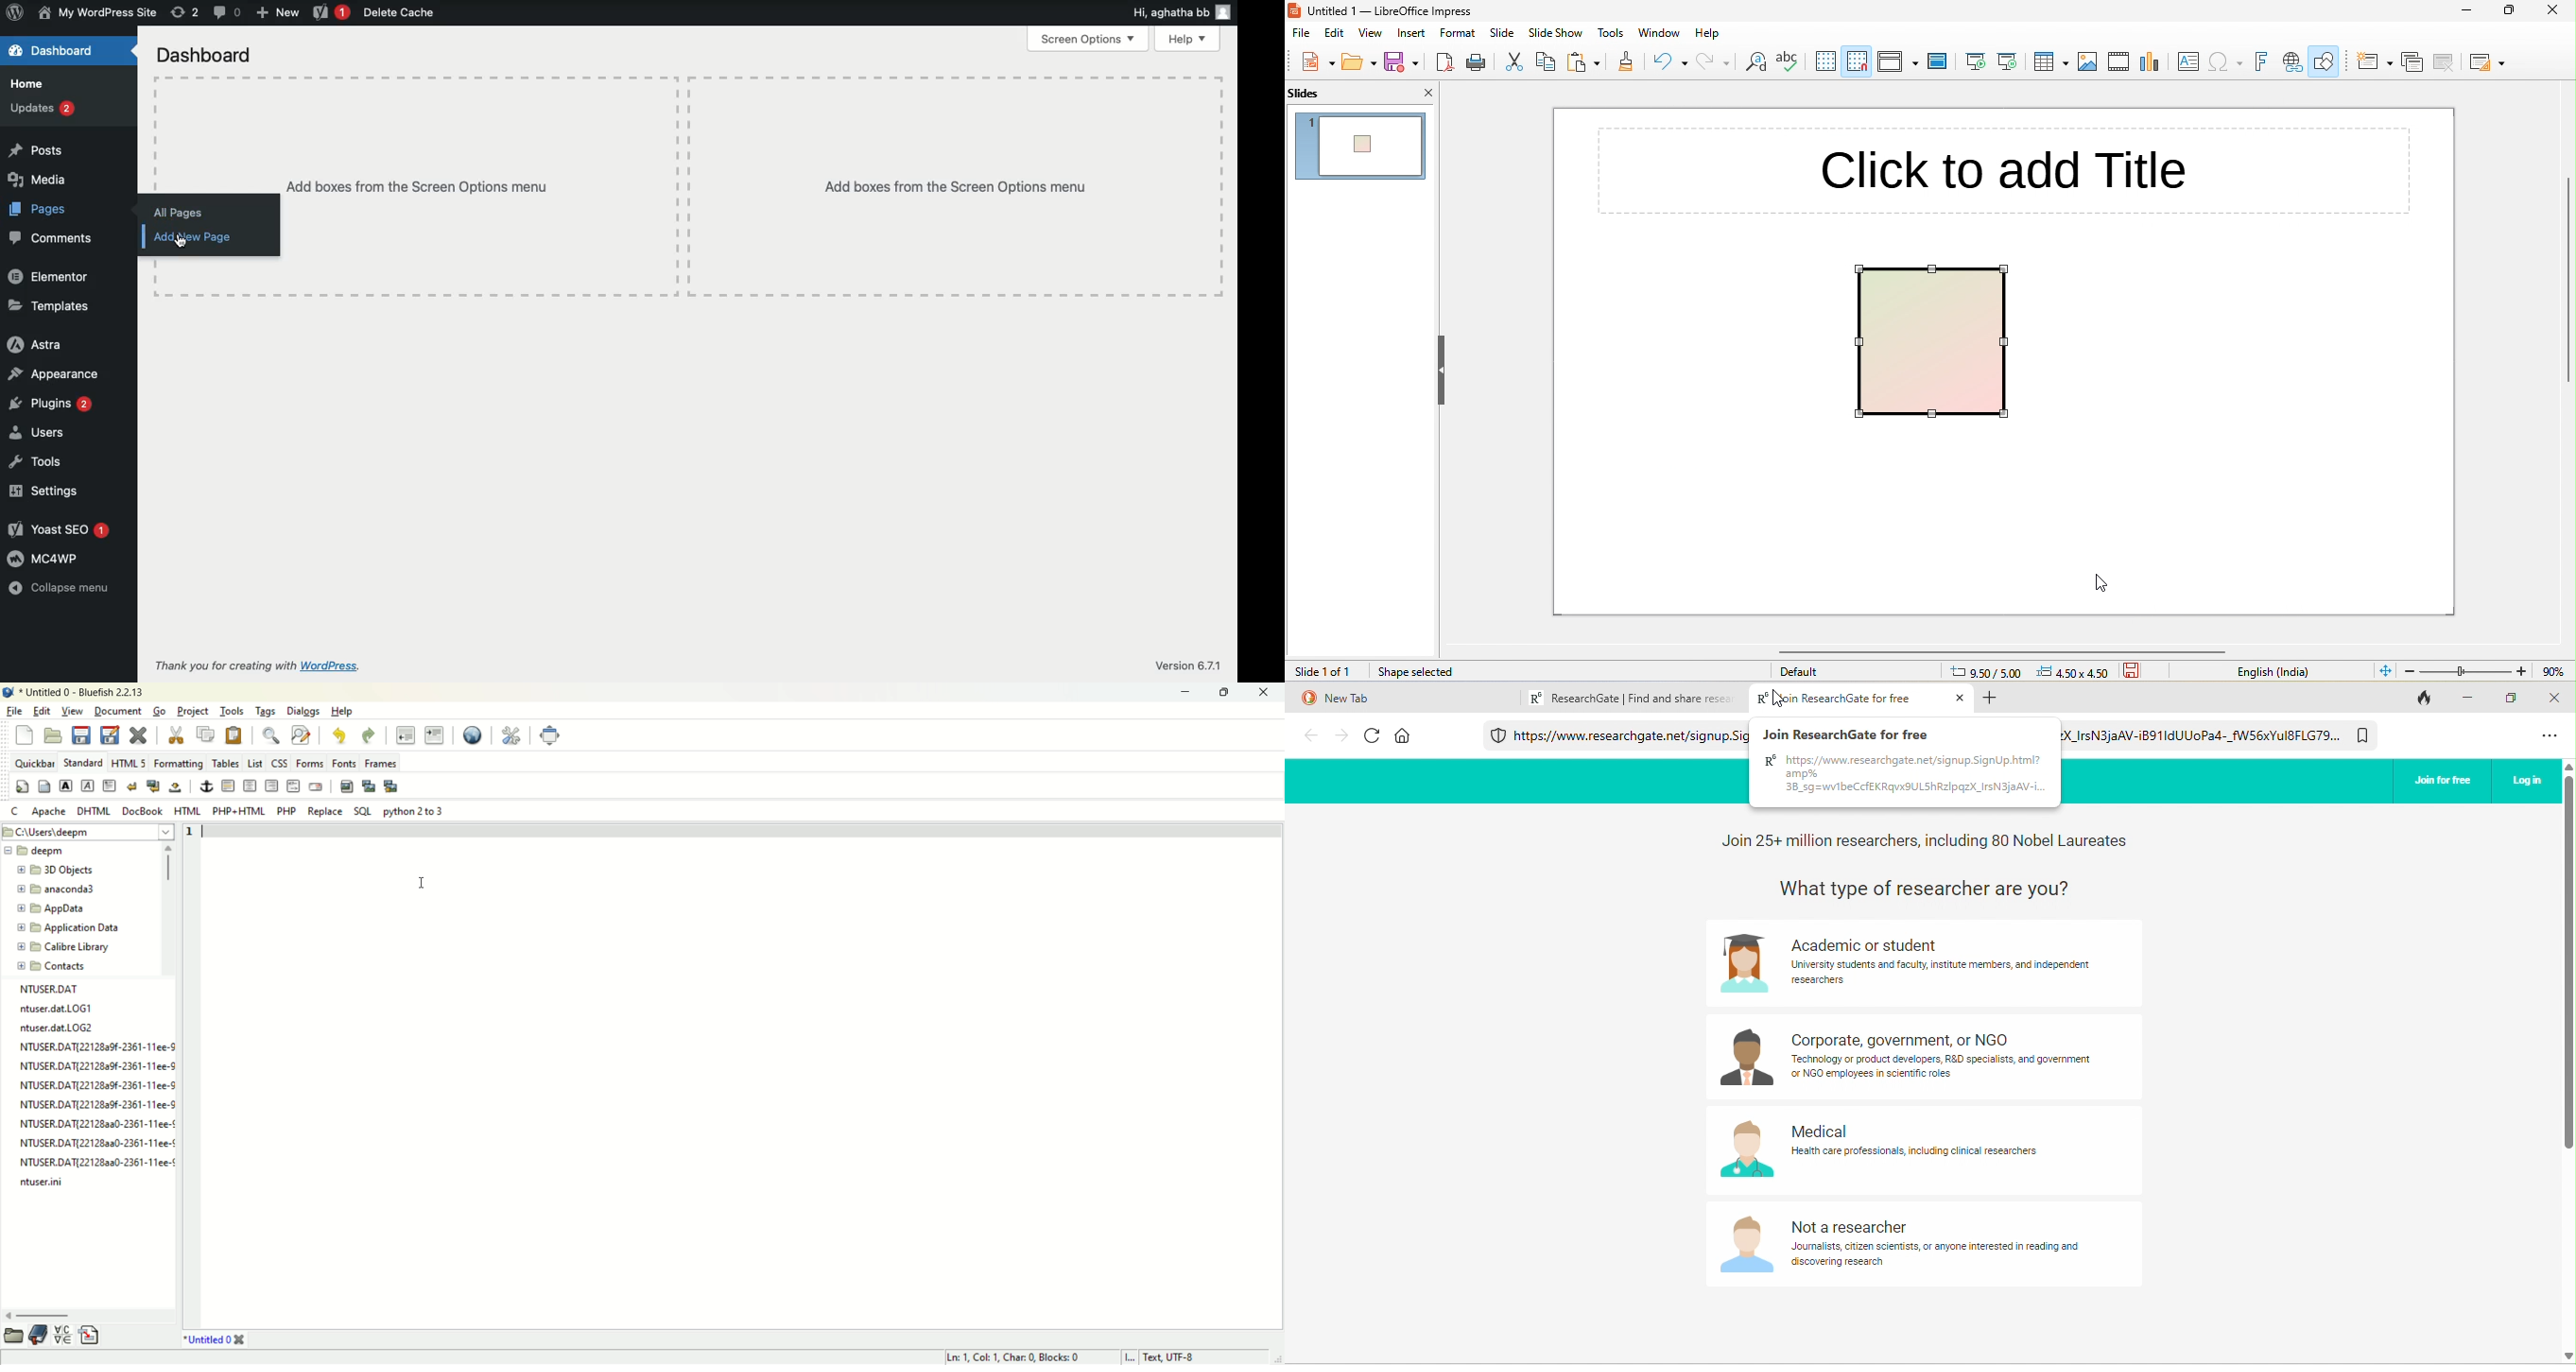  Describe the element at coordinates (35, 344) in the screenshot. I see `Astra` at that location.